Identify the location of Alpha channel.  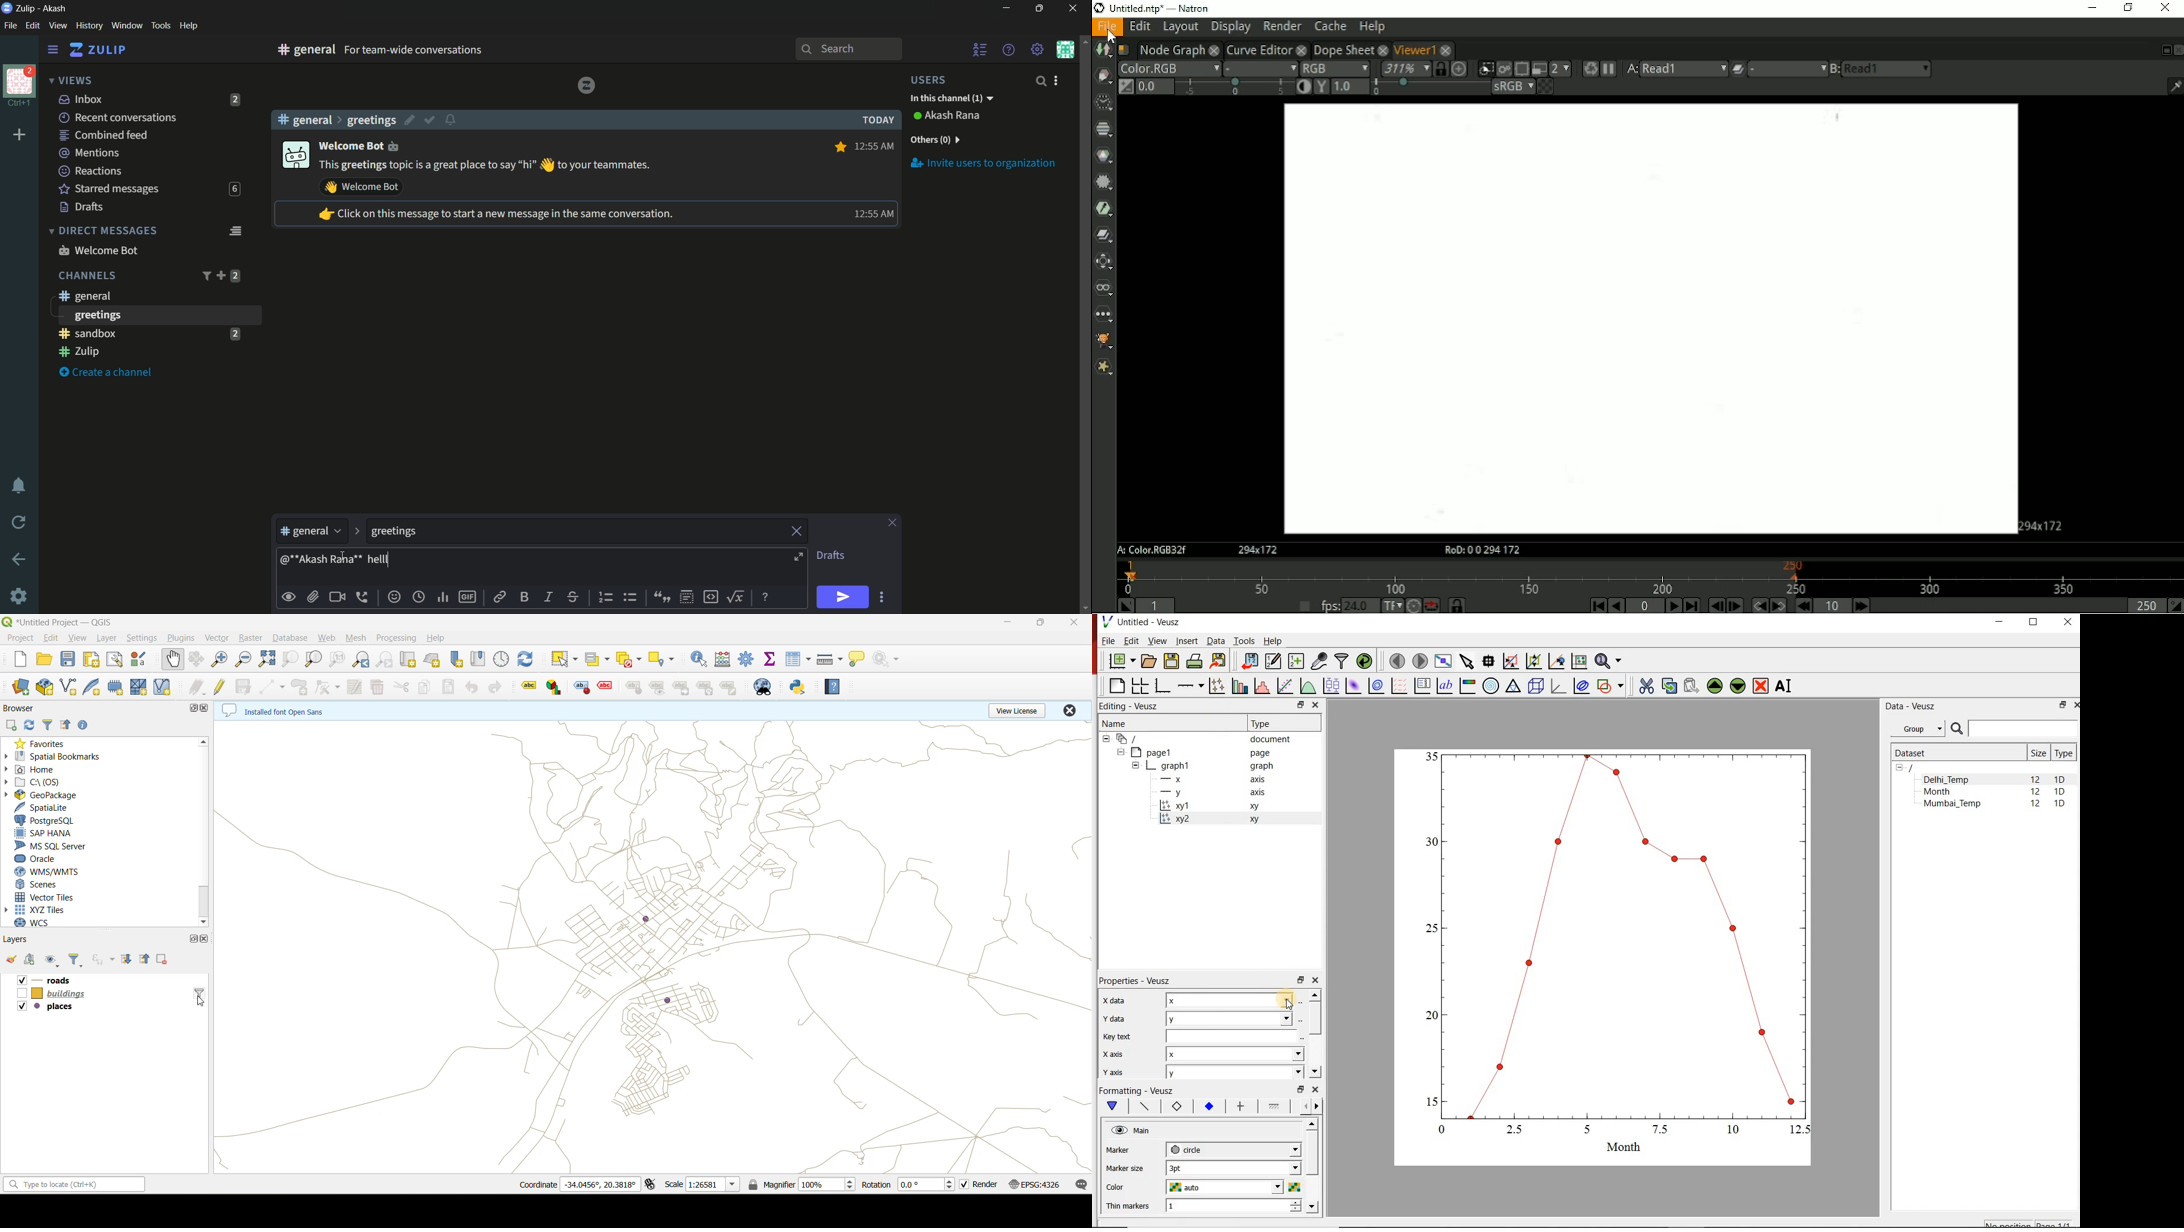
(1260, 68).